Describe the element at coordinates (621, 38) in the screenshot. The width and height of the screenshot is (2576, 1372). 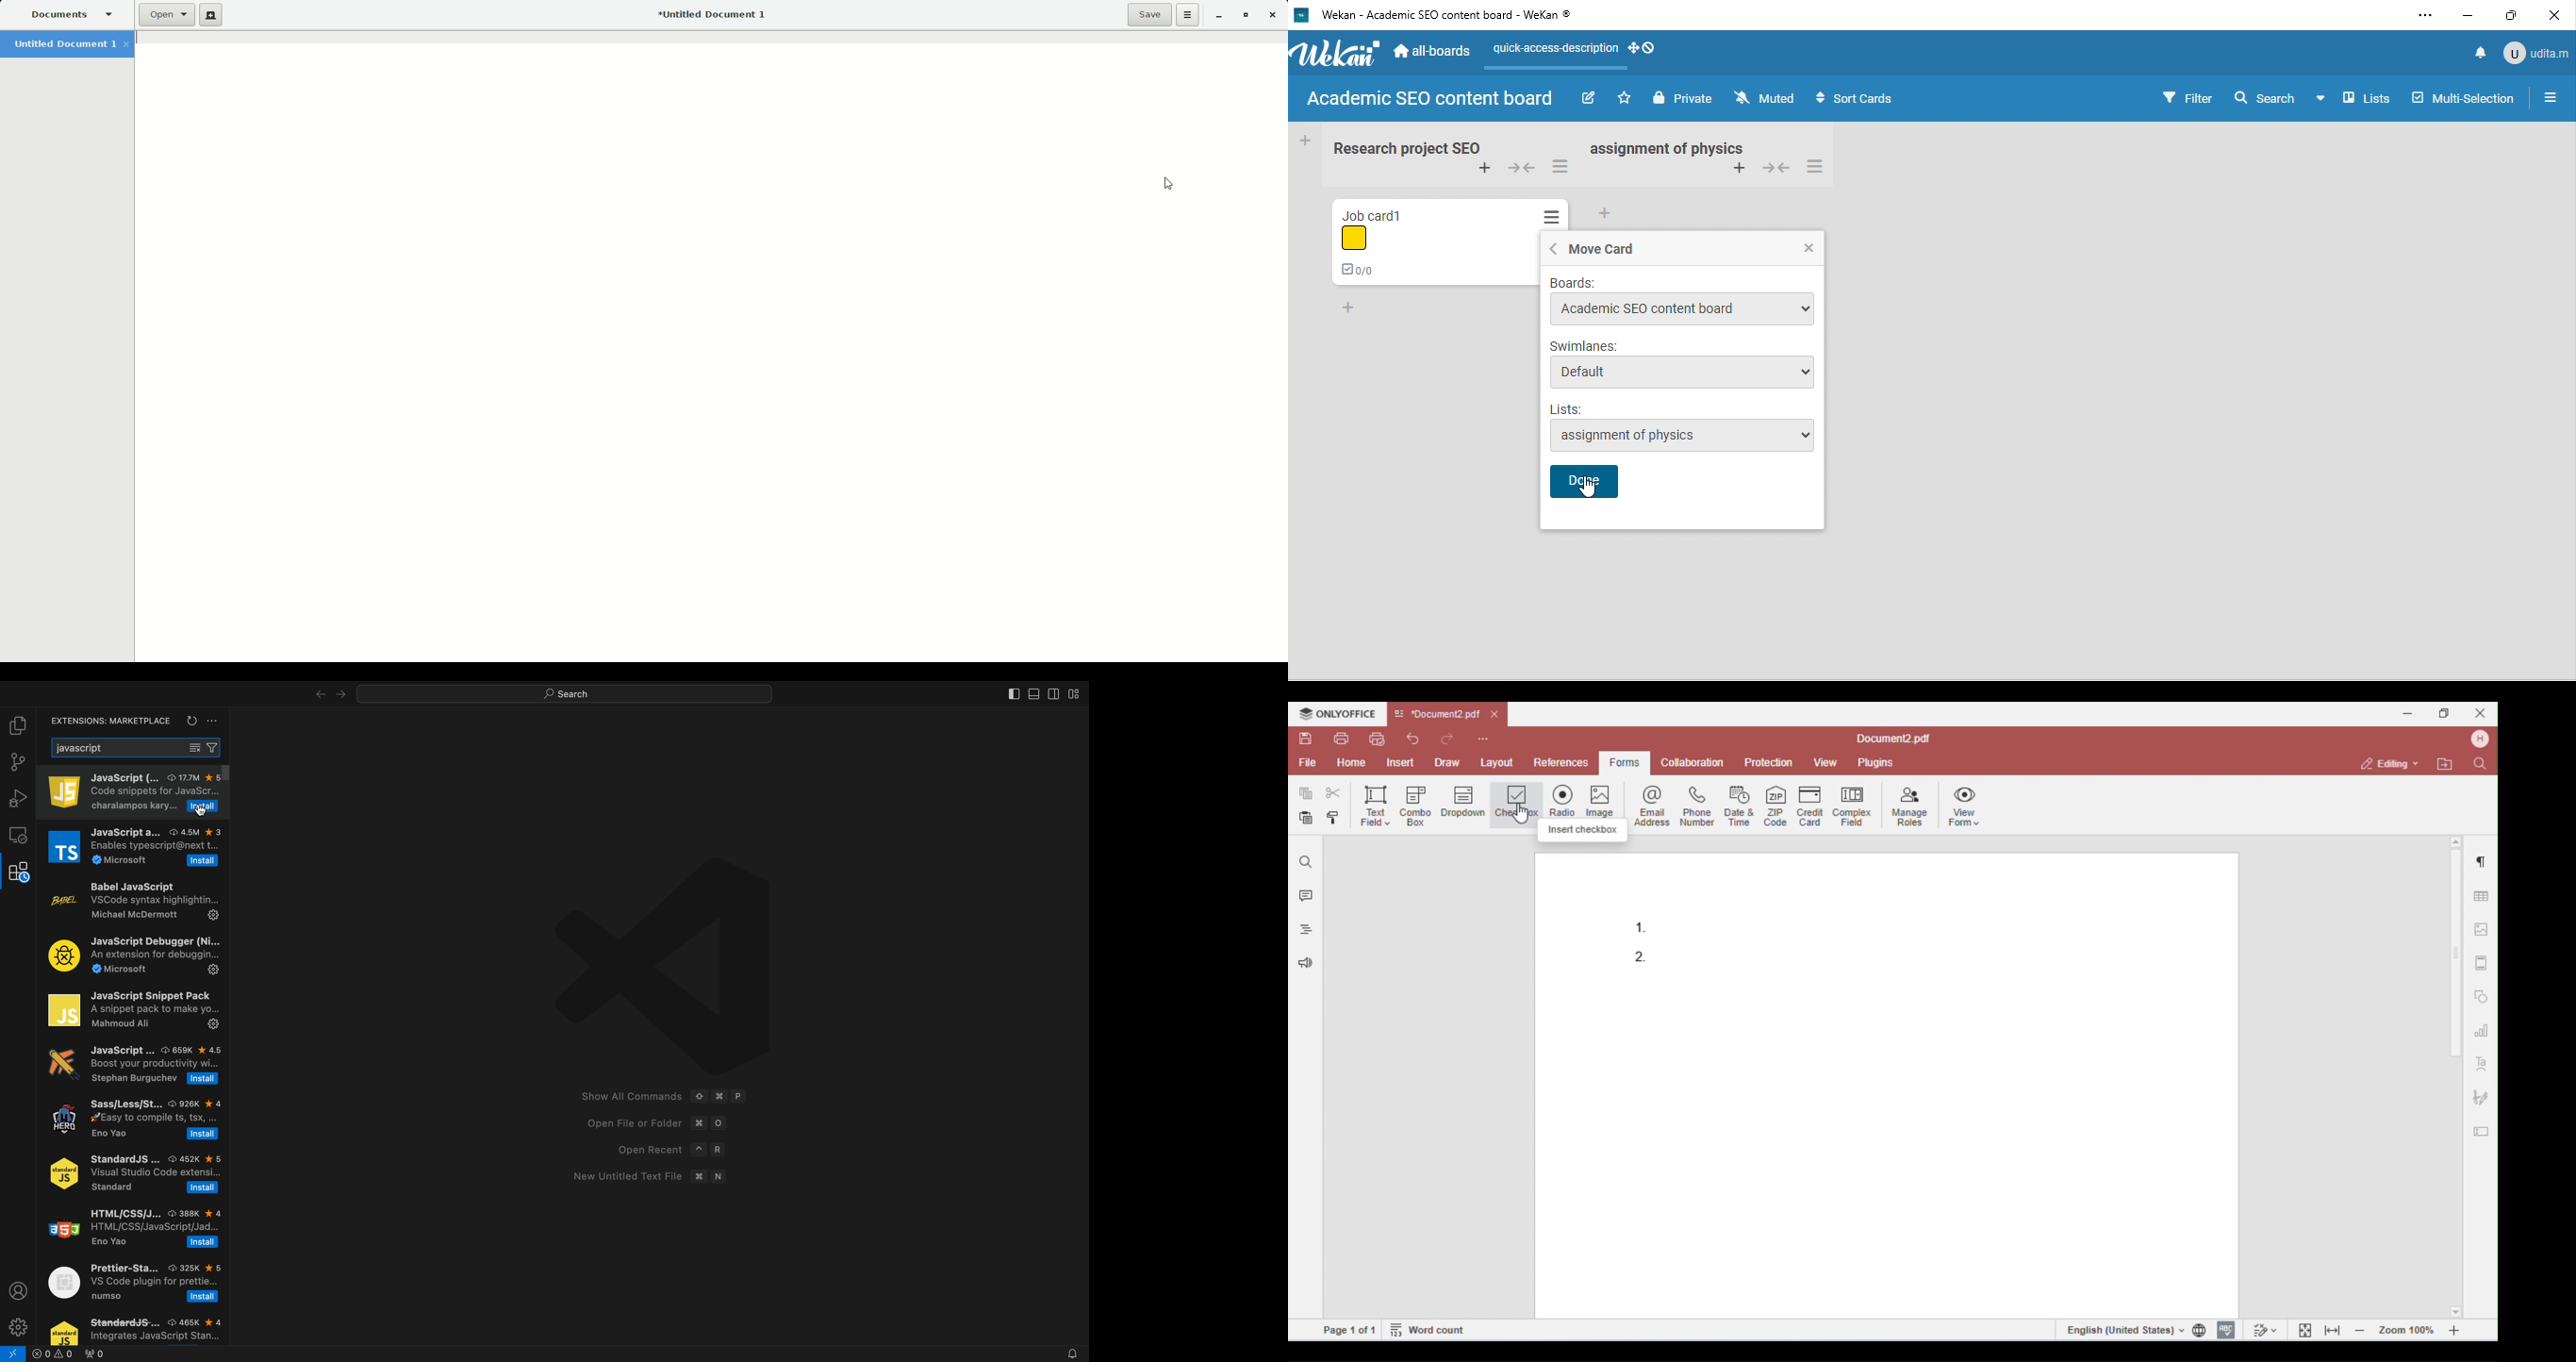
I see `Specific line` at that location.